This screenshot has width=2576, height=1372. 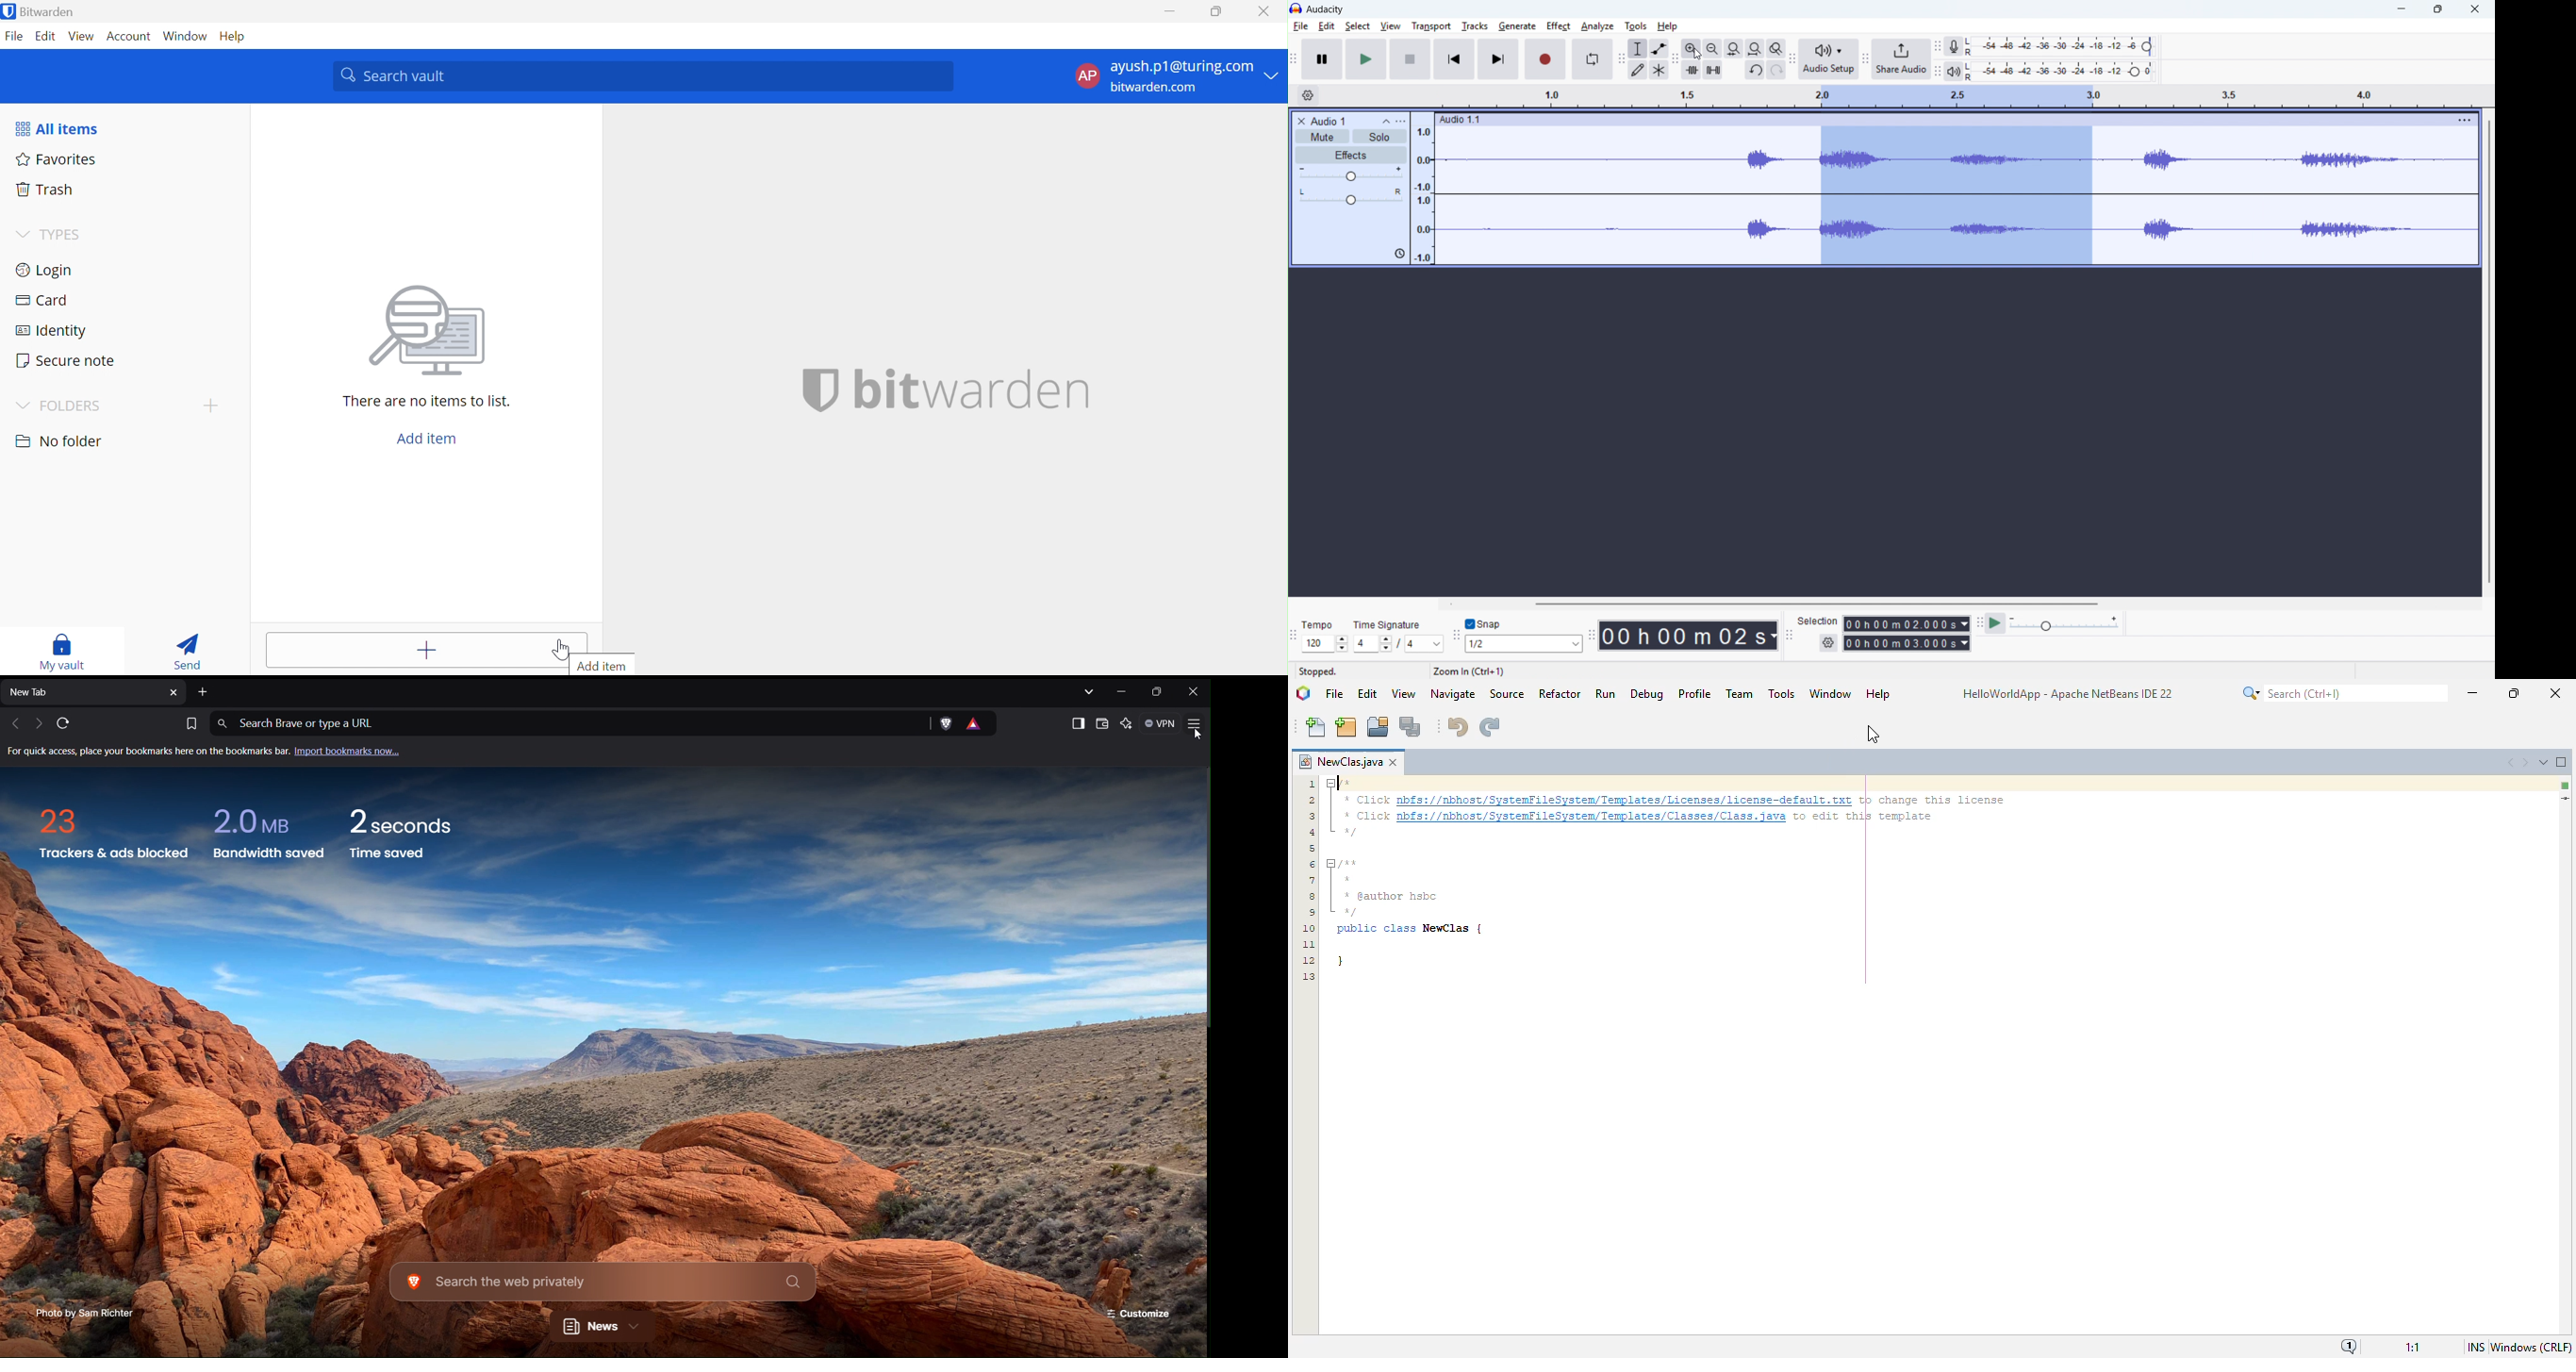 I want to click on Timeline settings, so click(x=1307, y=96).